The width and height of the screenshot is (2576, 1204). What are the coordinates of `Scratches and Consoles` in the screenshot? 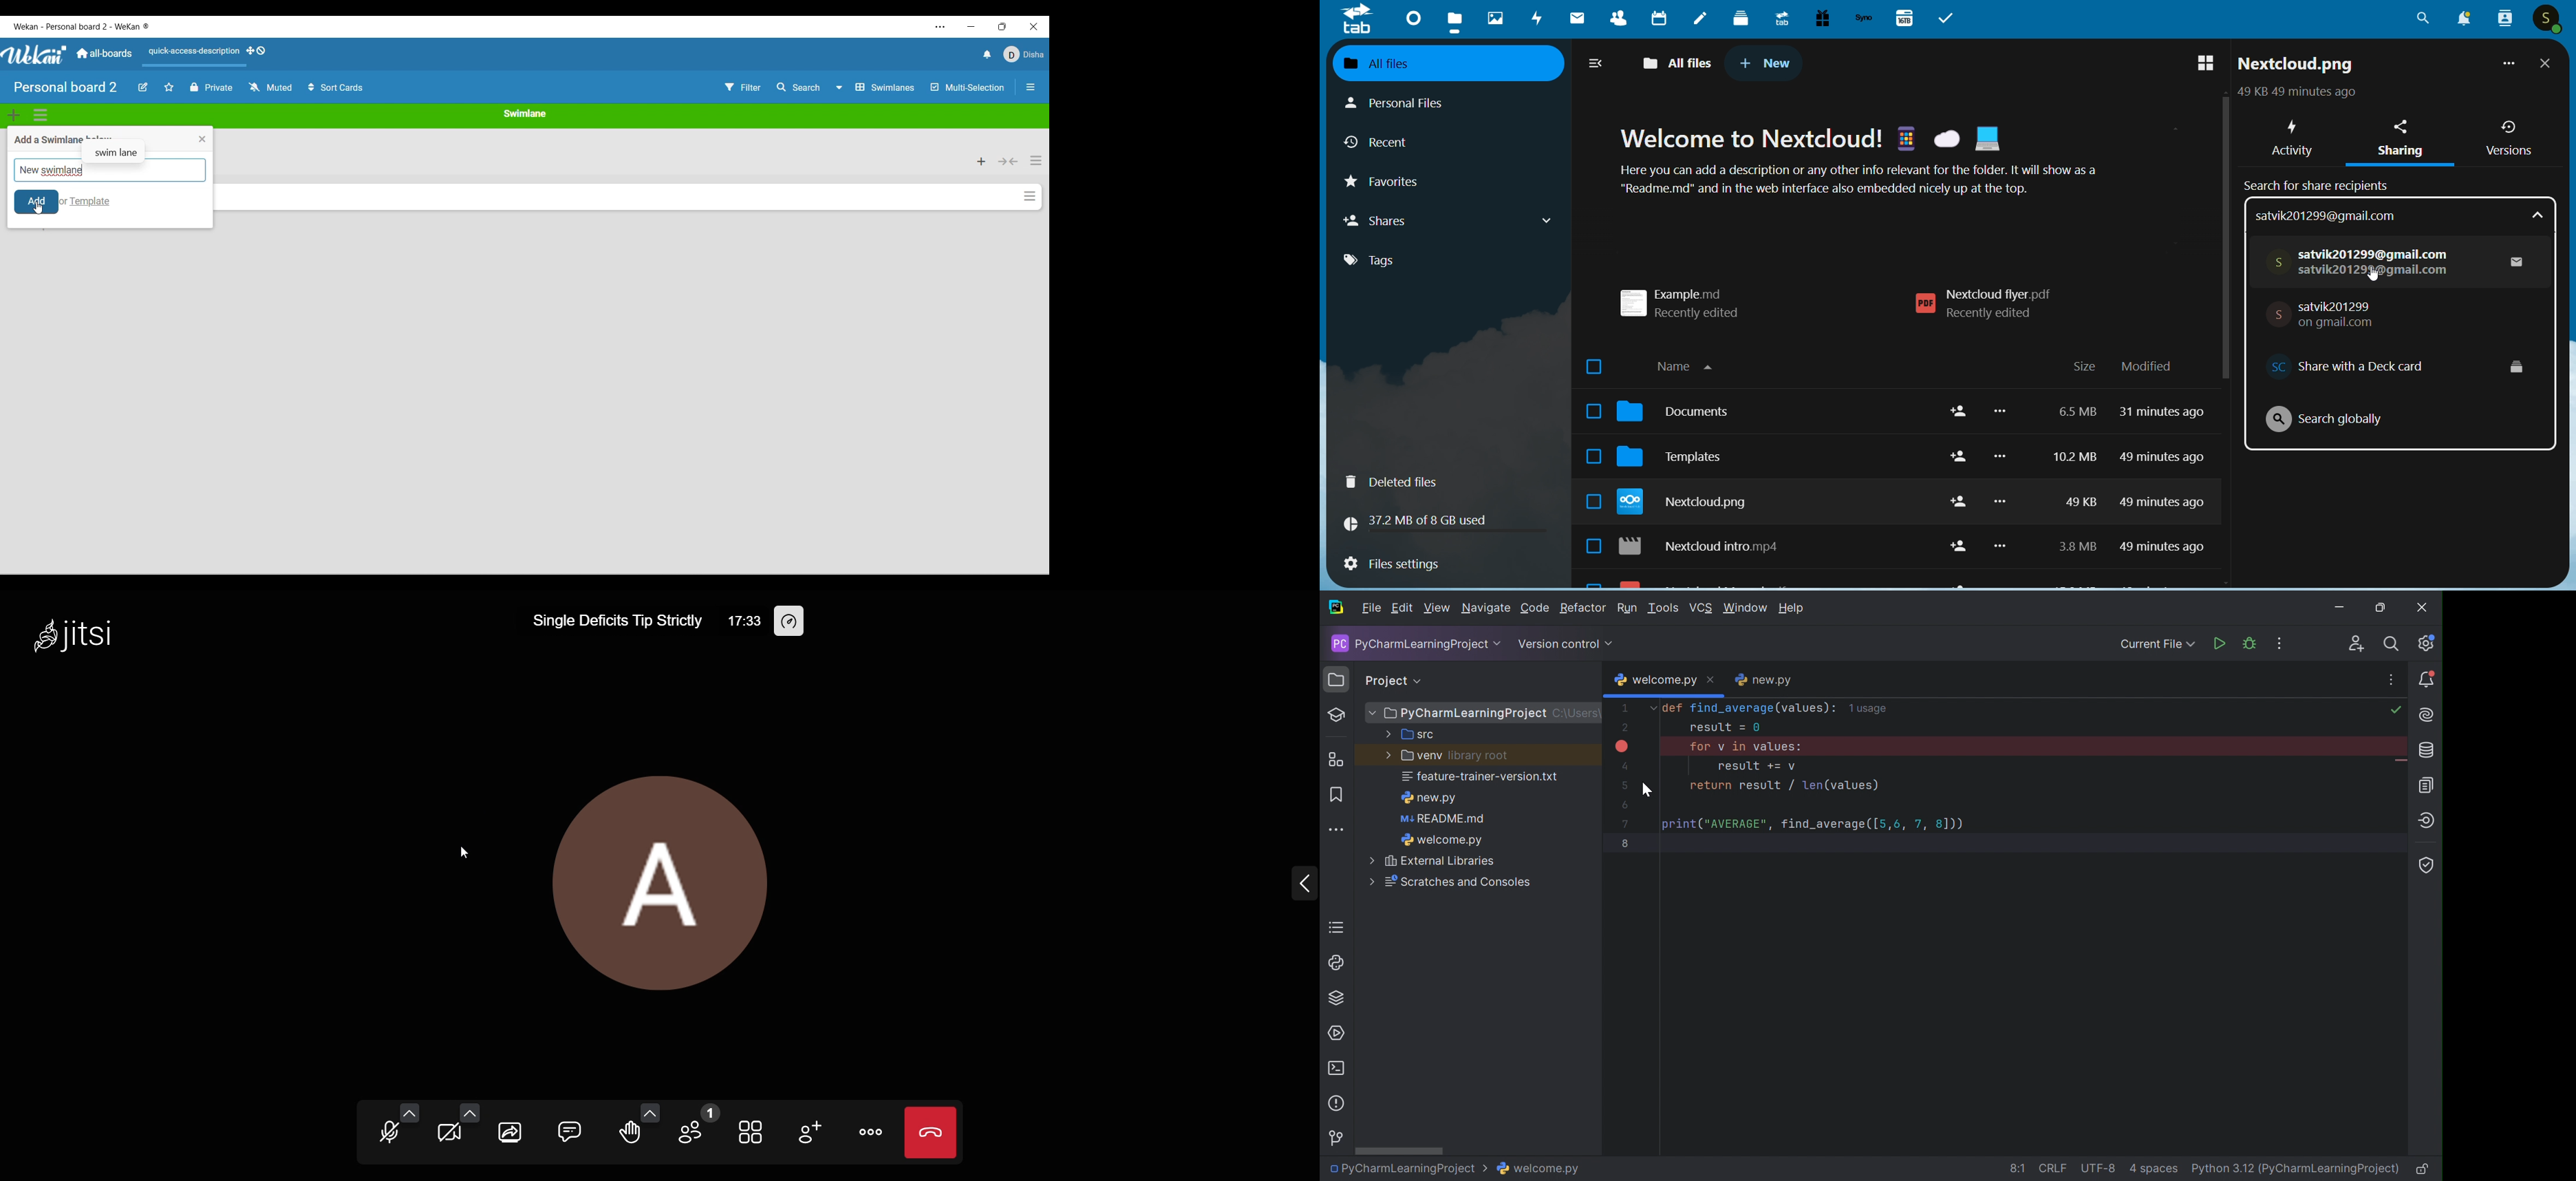 It's located at (1449, 883).